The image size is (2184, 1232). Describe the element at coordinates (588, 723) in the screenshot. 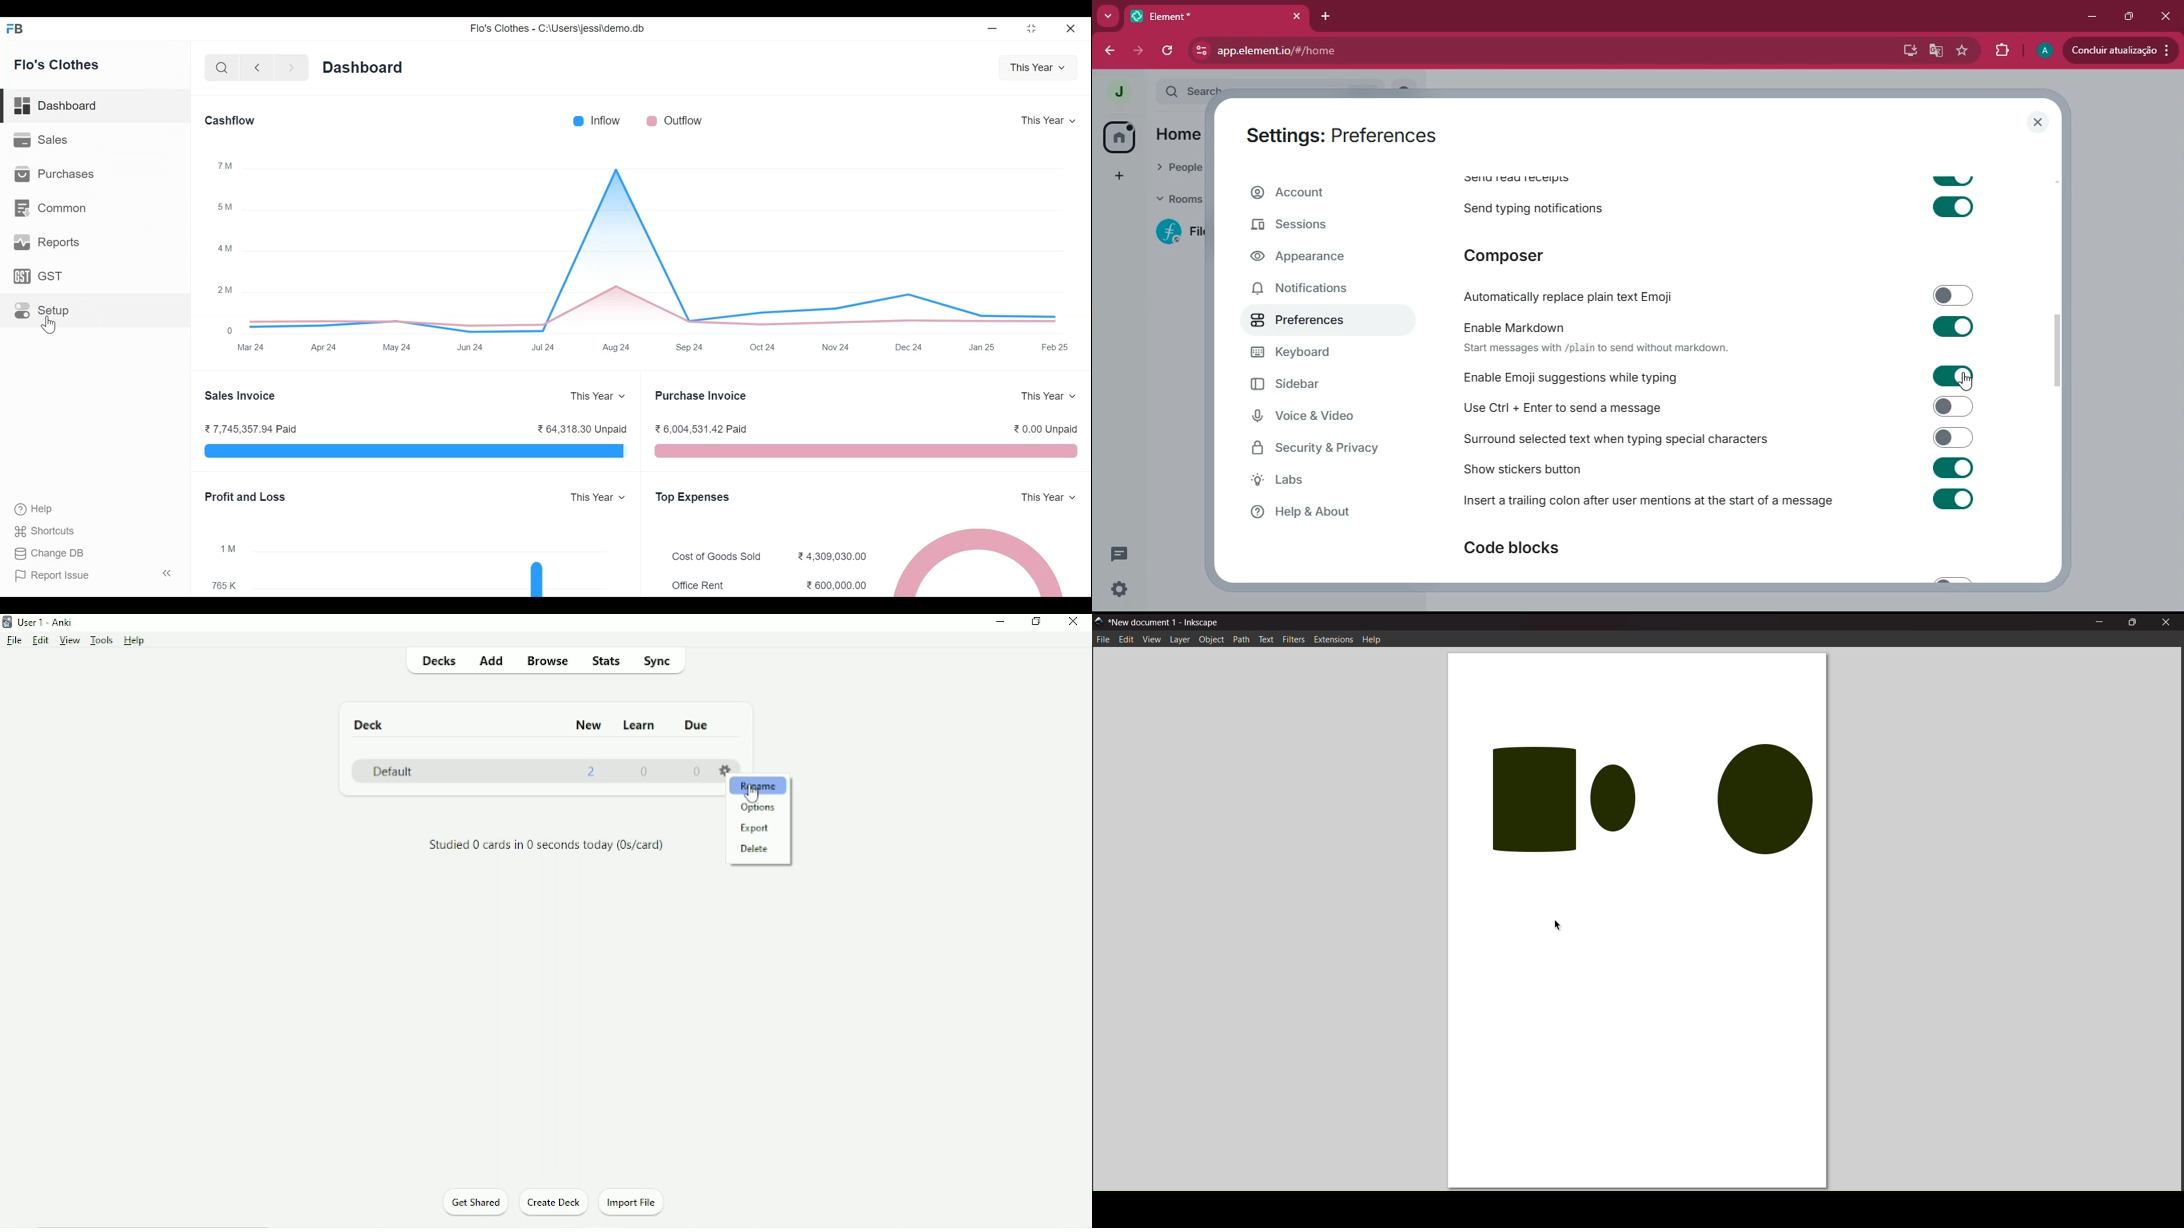

I see `New` at that location.